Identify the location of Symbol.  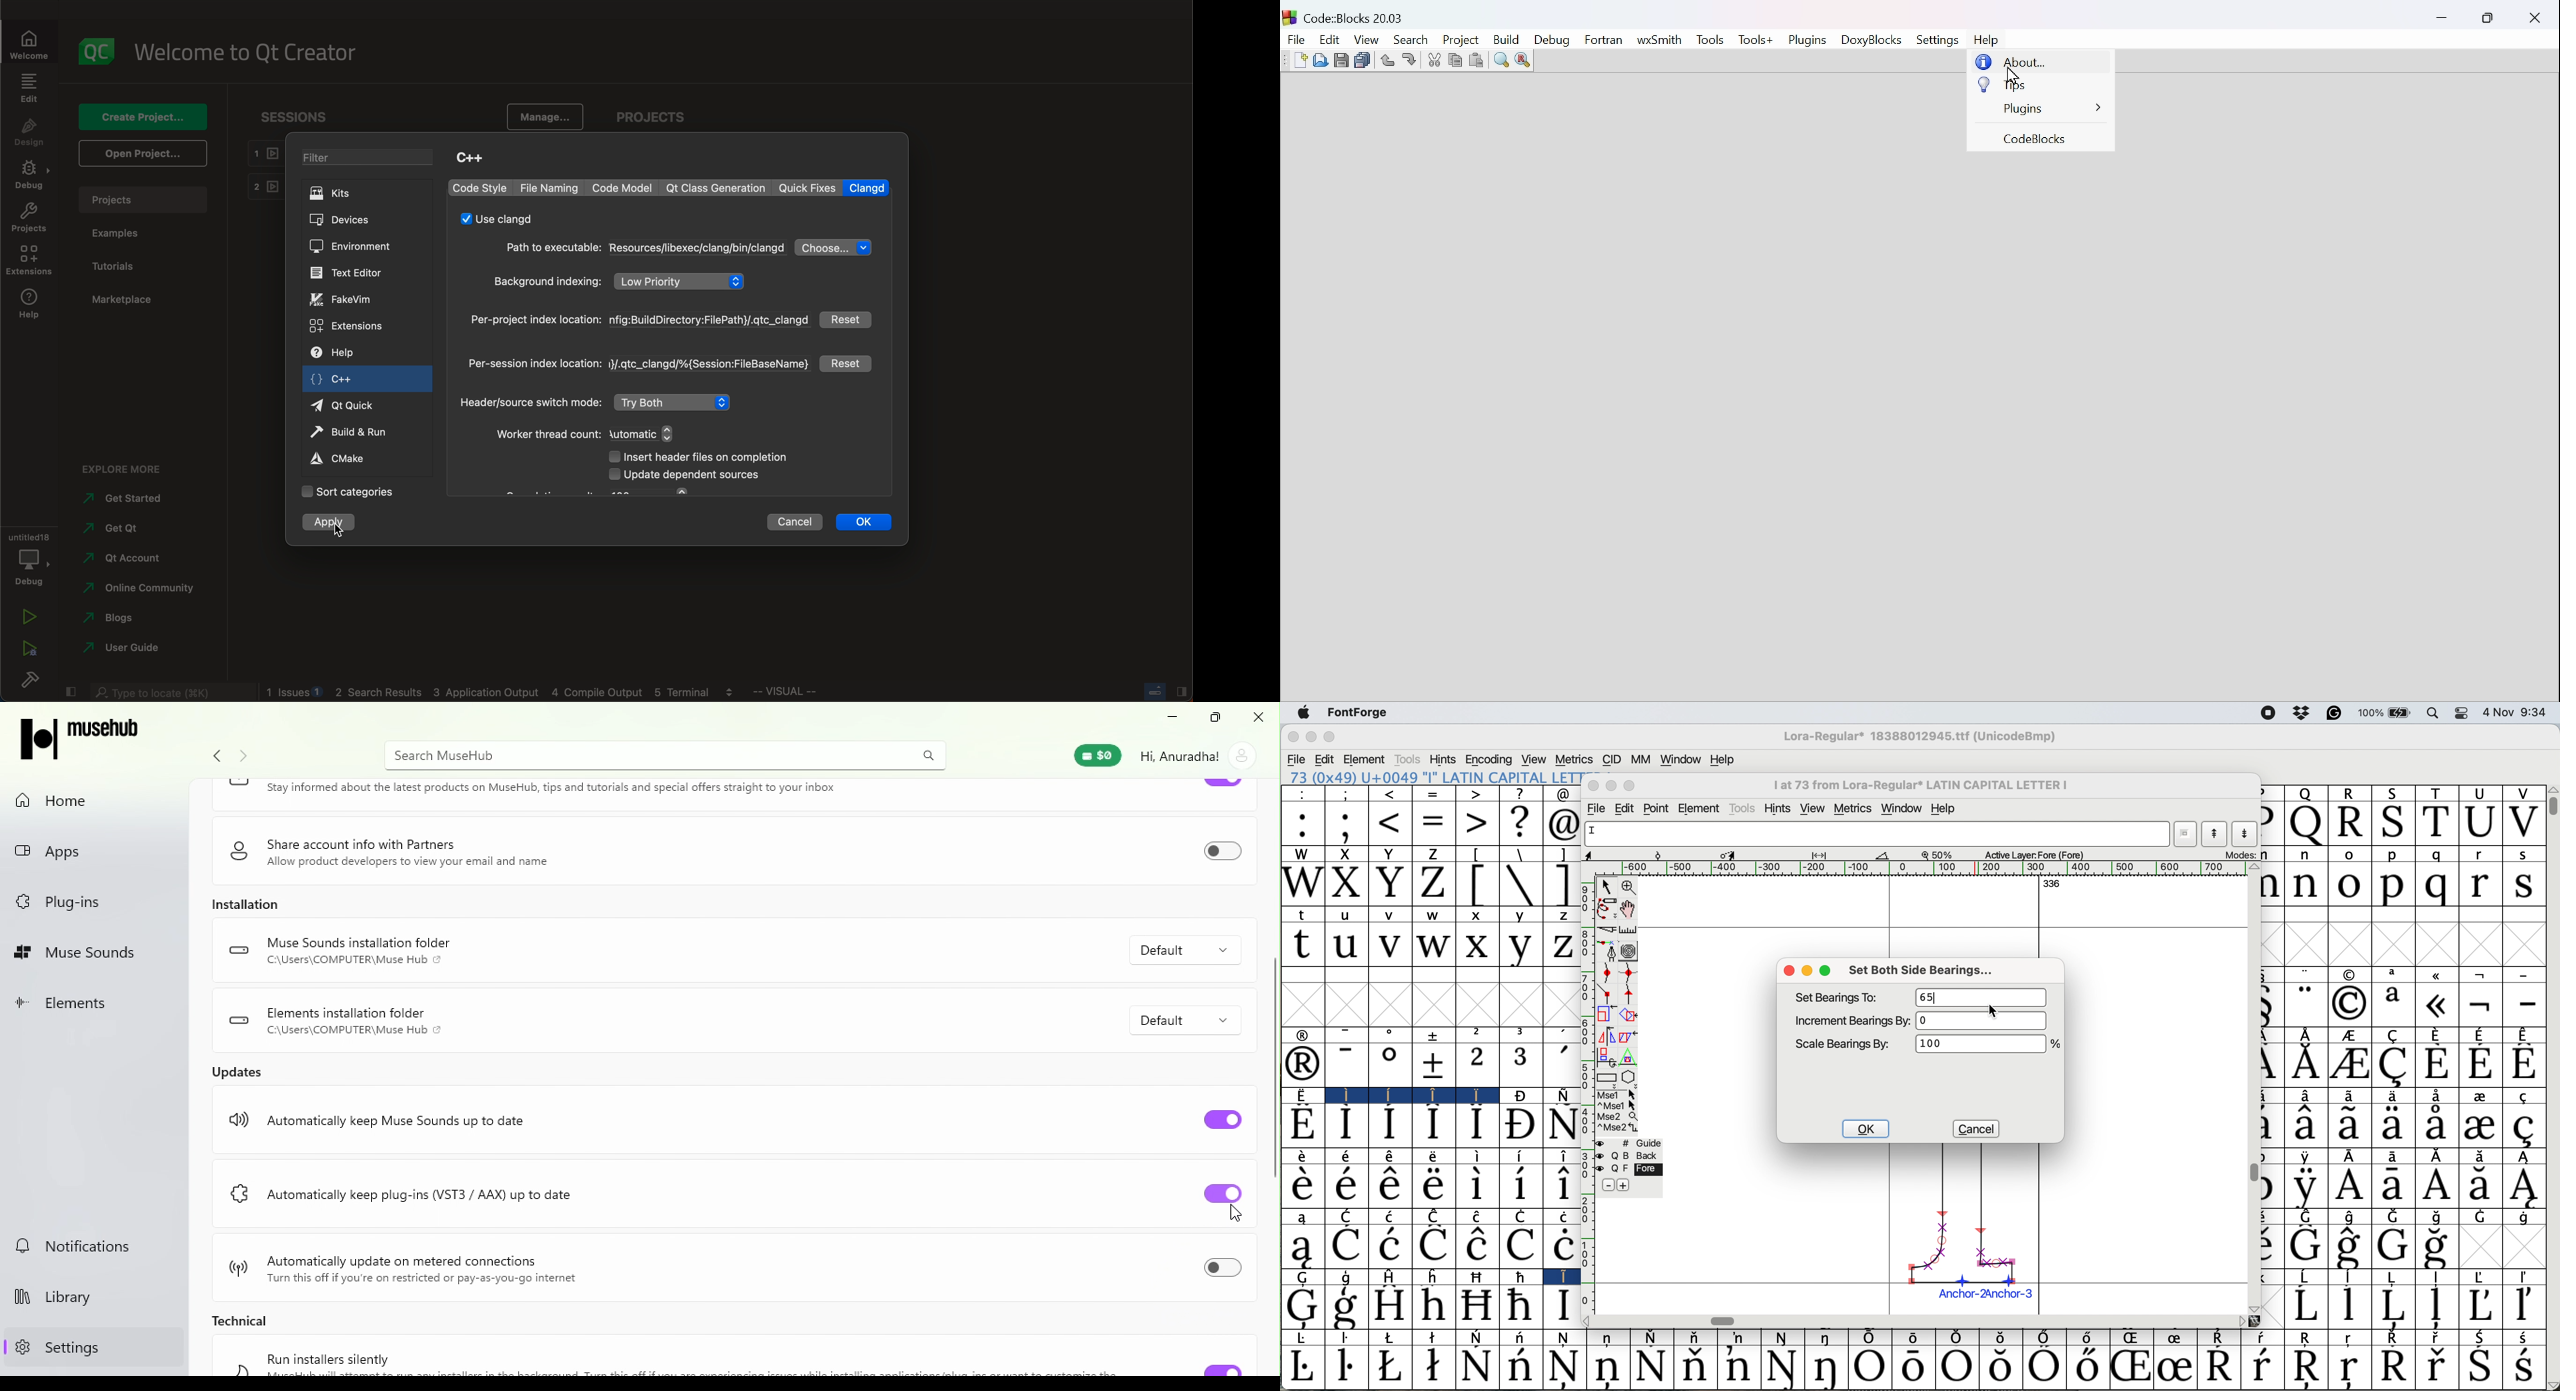
(1652, 1368).